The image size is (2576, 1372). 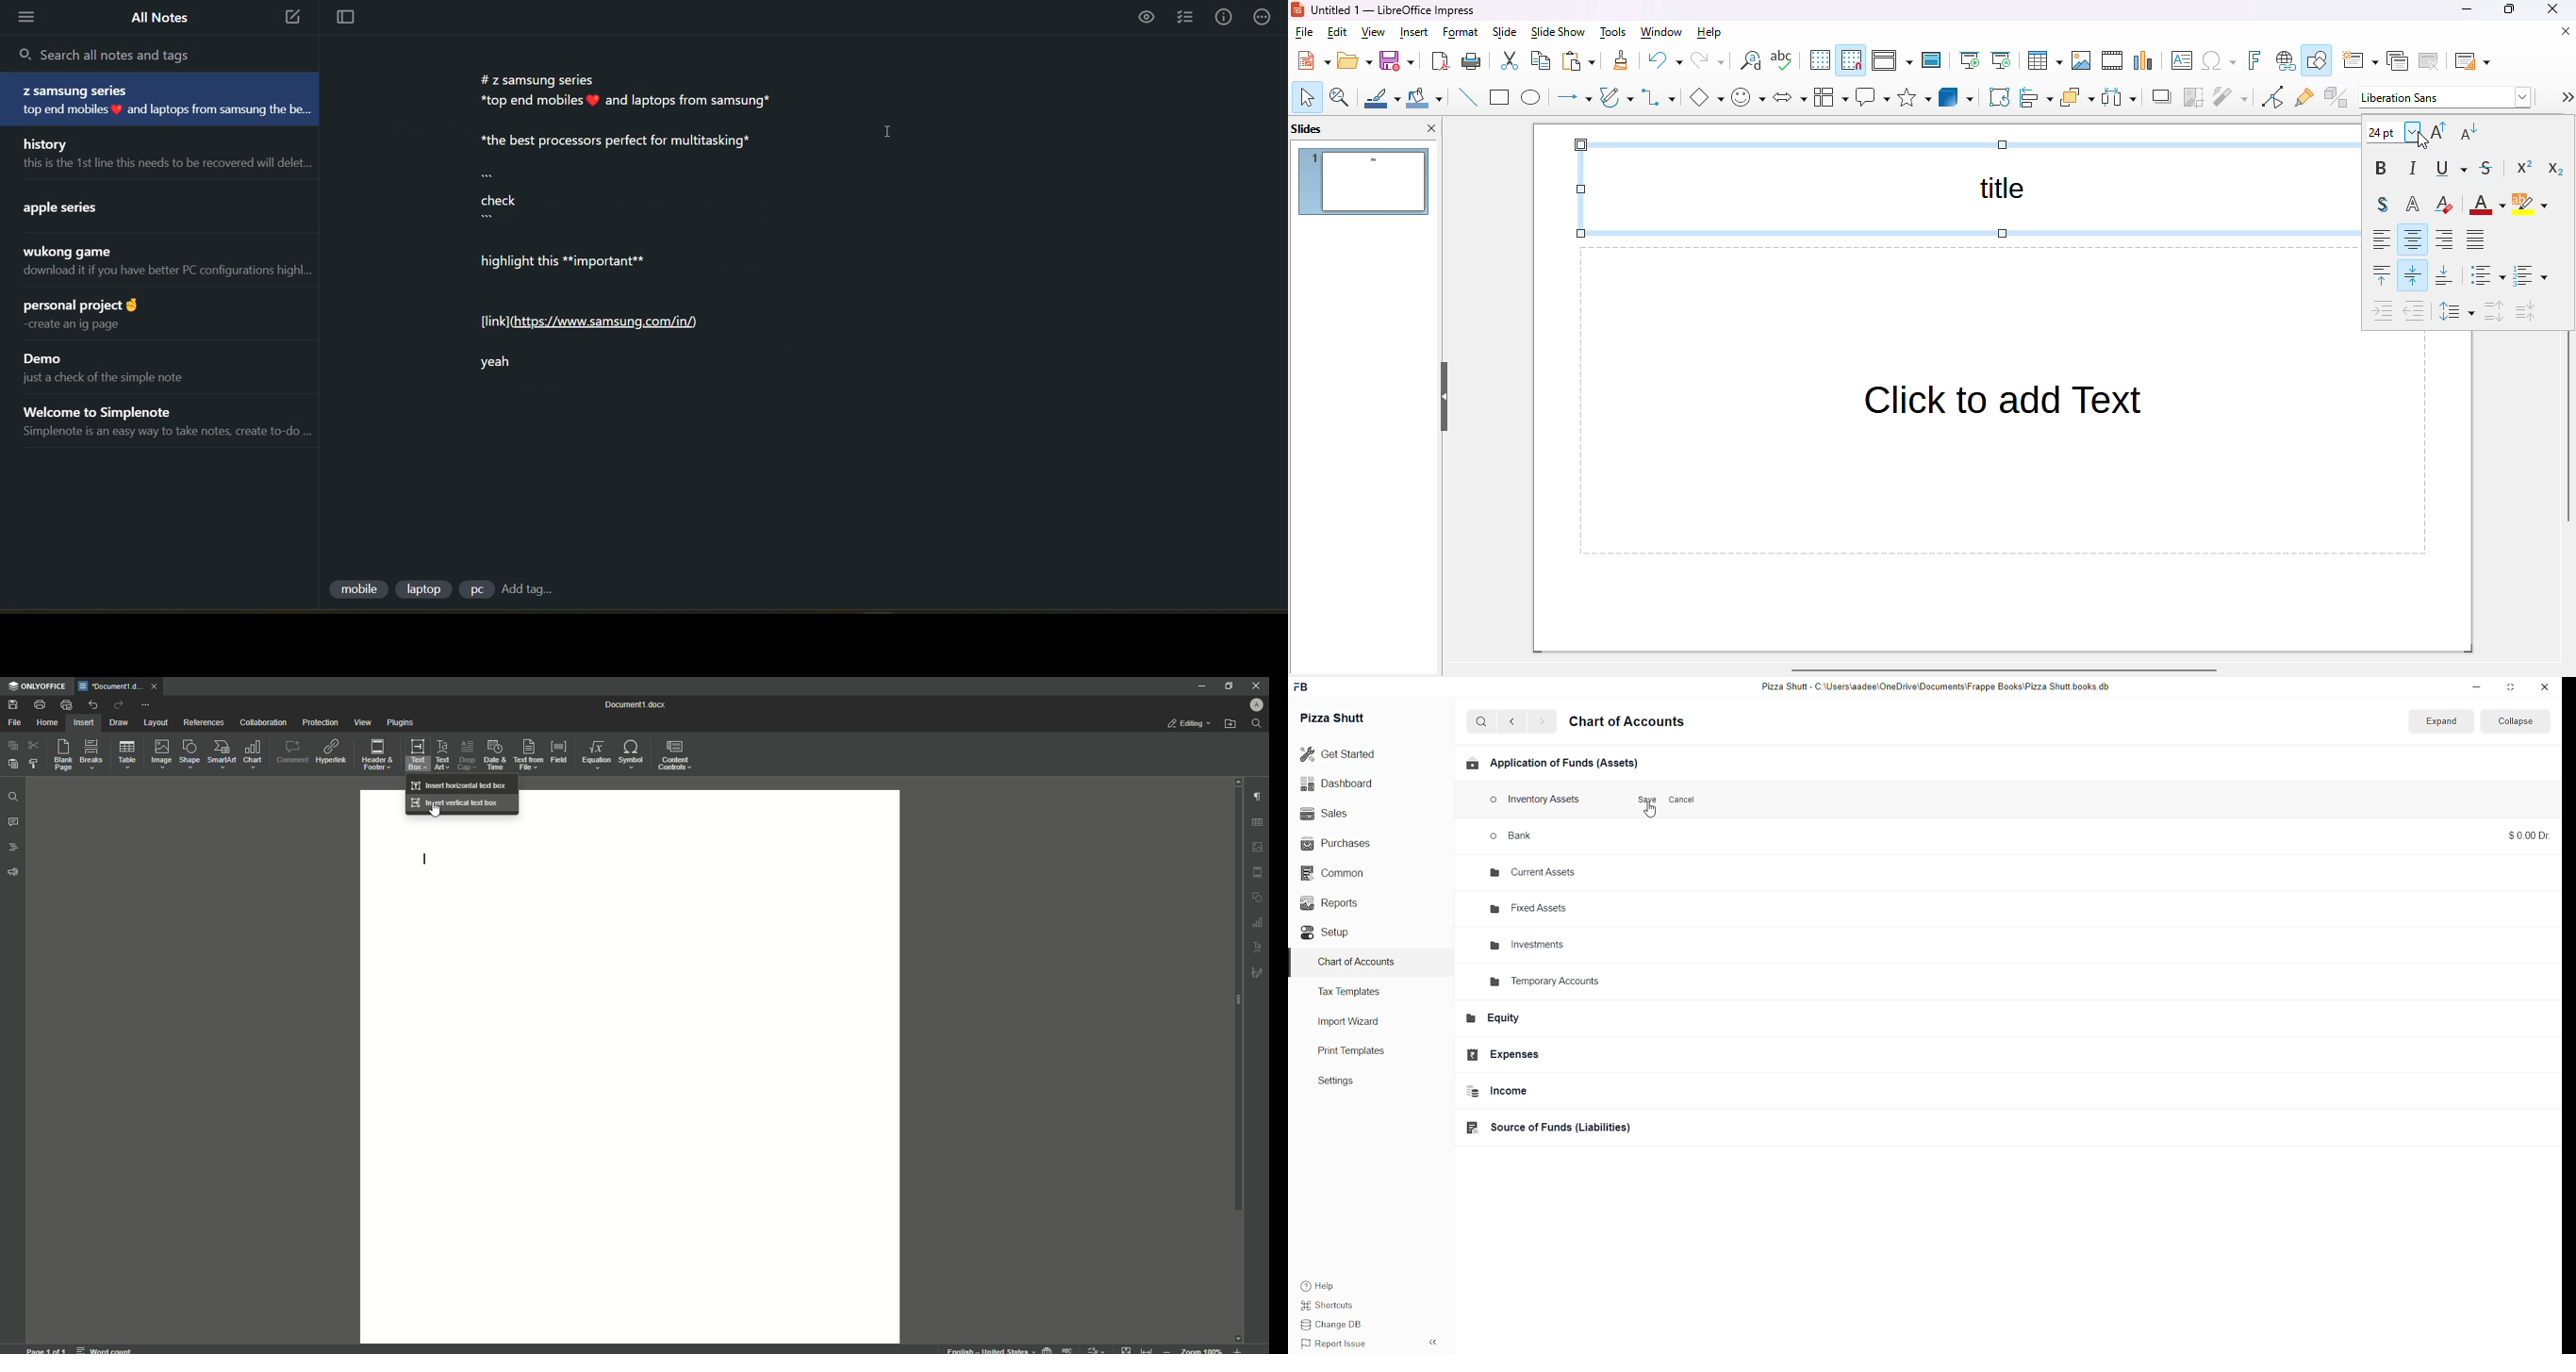 What do you see at coordinates (2337, 96) in the screenshot?
I see `toggle extrusion` at bounding box center [2337, 96].